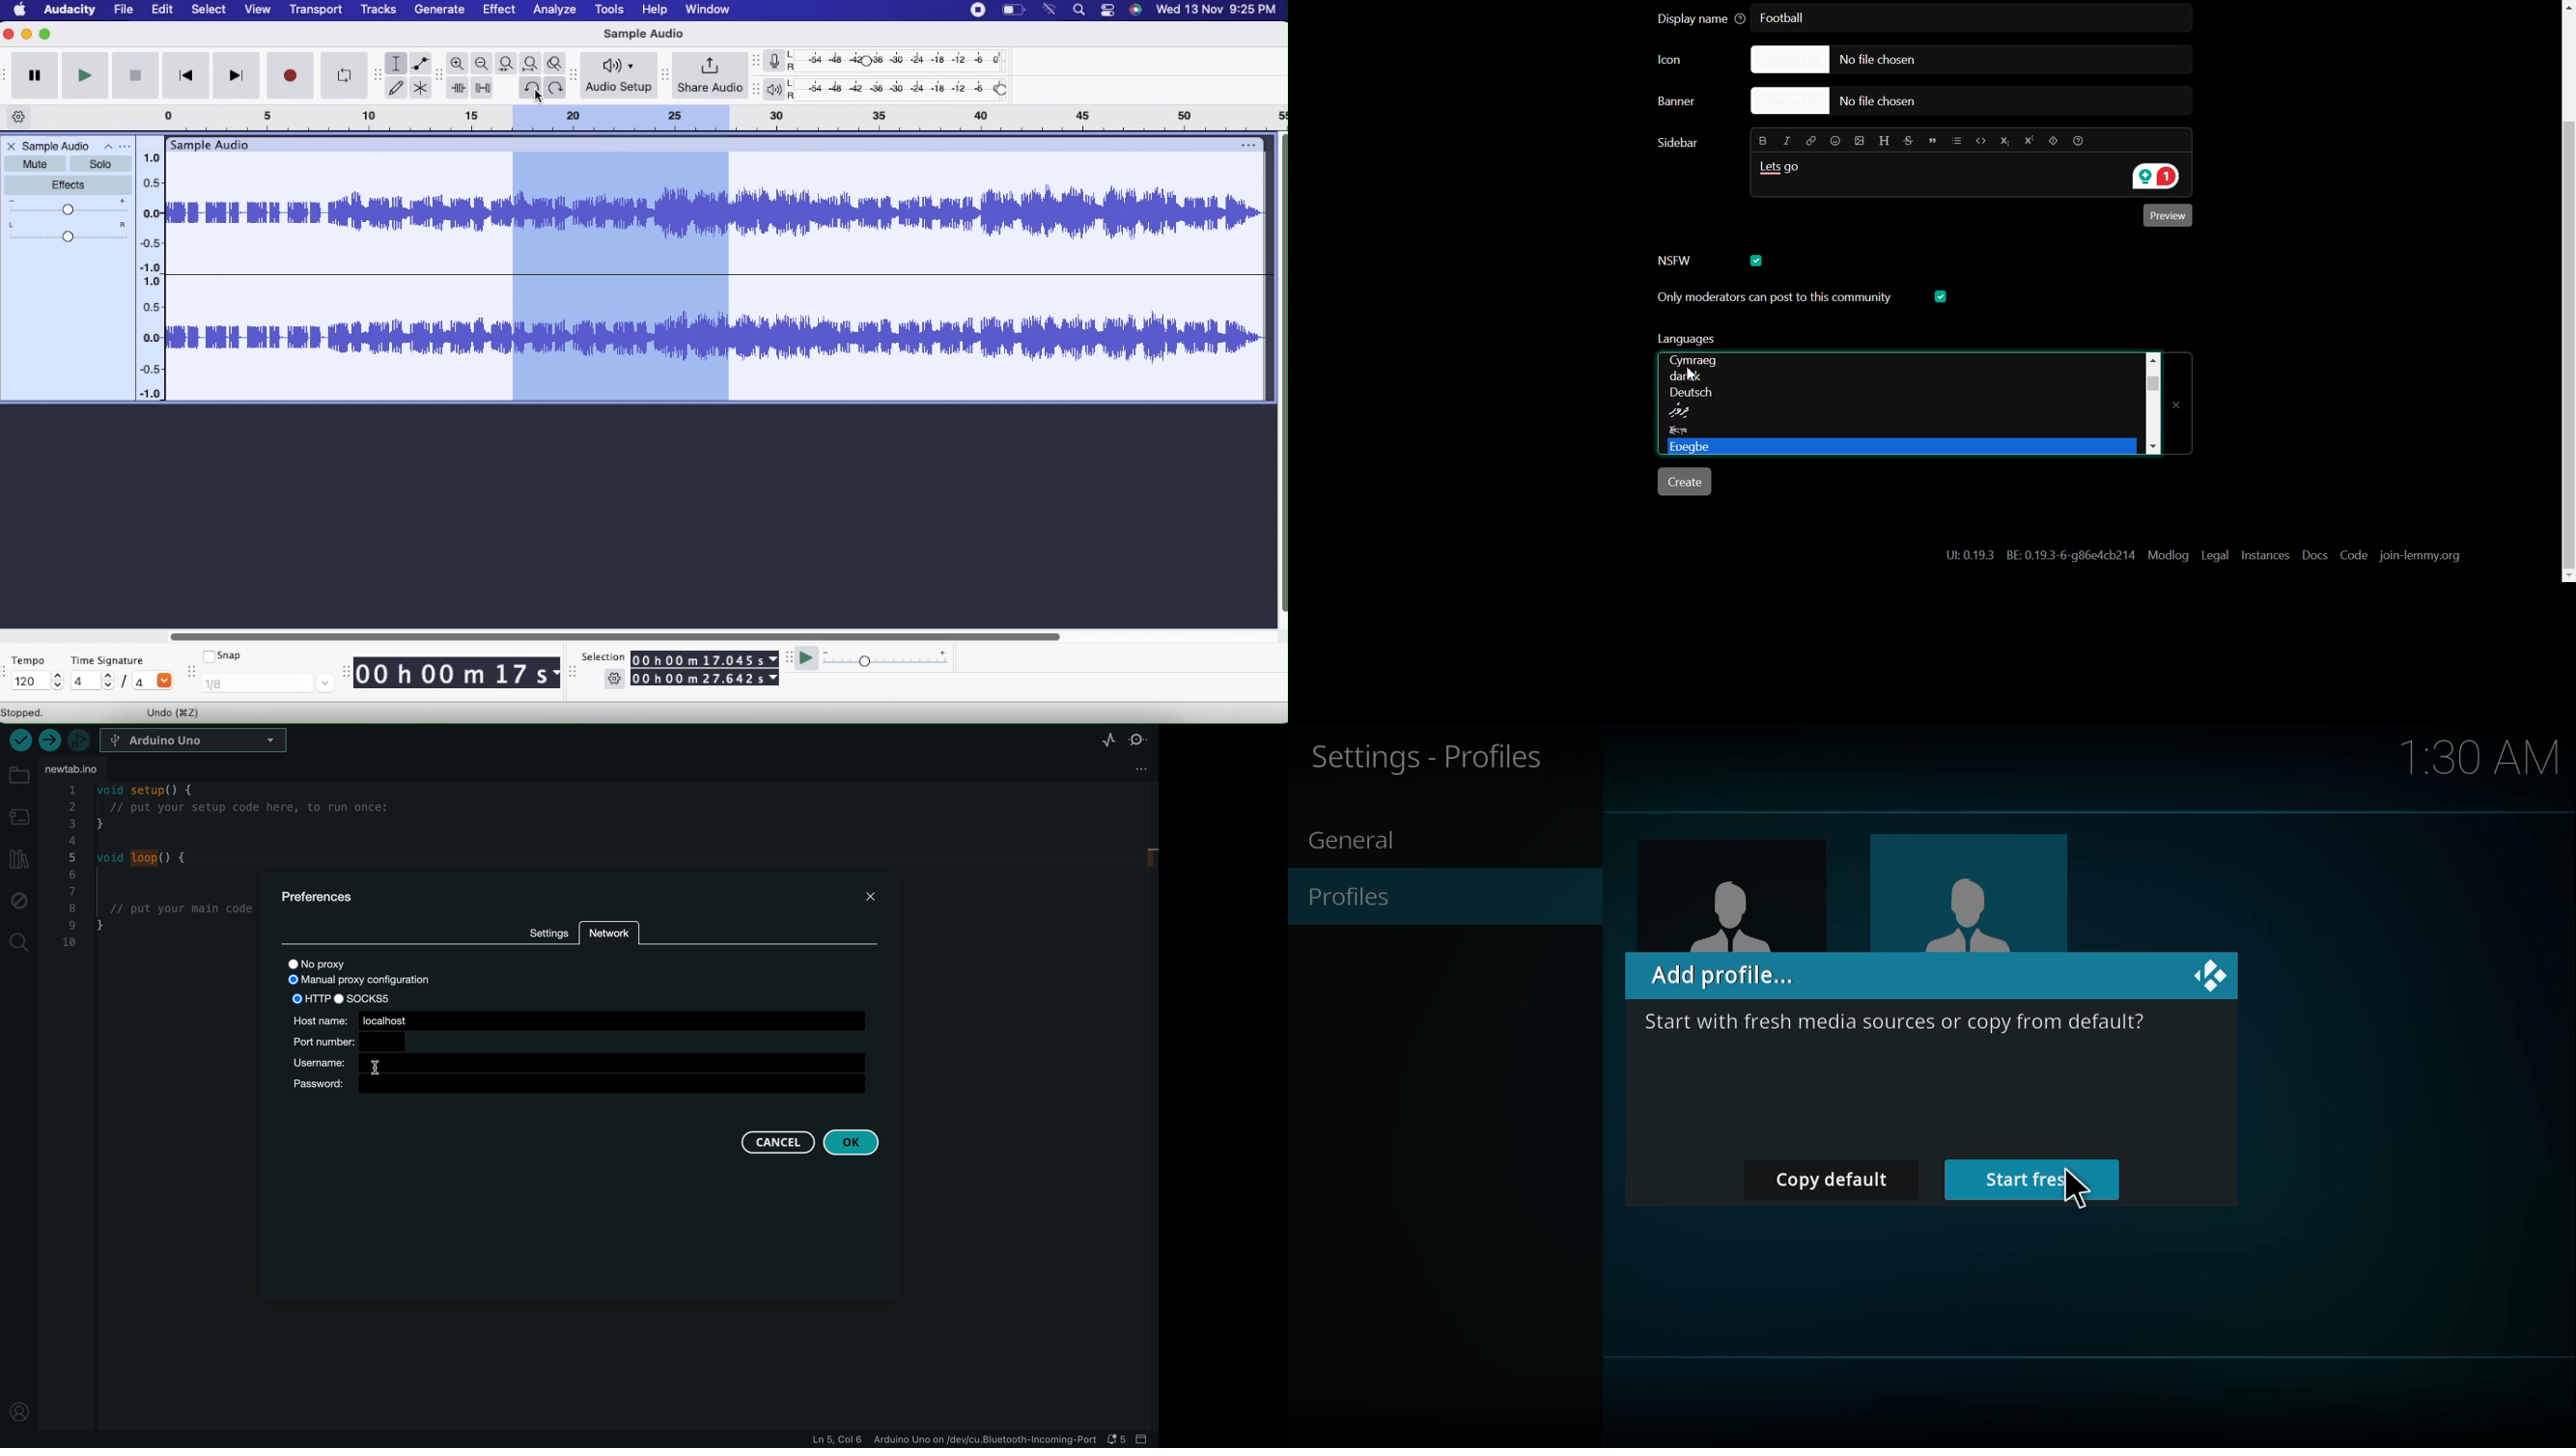 The width and height of the screenshot is (2576, 1456). What do you see at coordinates (2004, 140) in the screenshot?
I see `Subscript` at bounding box center [2004, 140].